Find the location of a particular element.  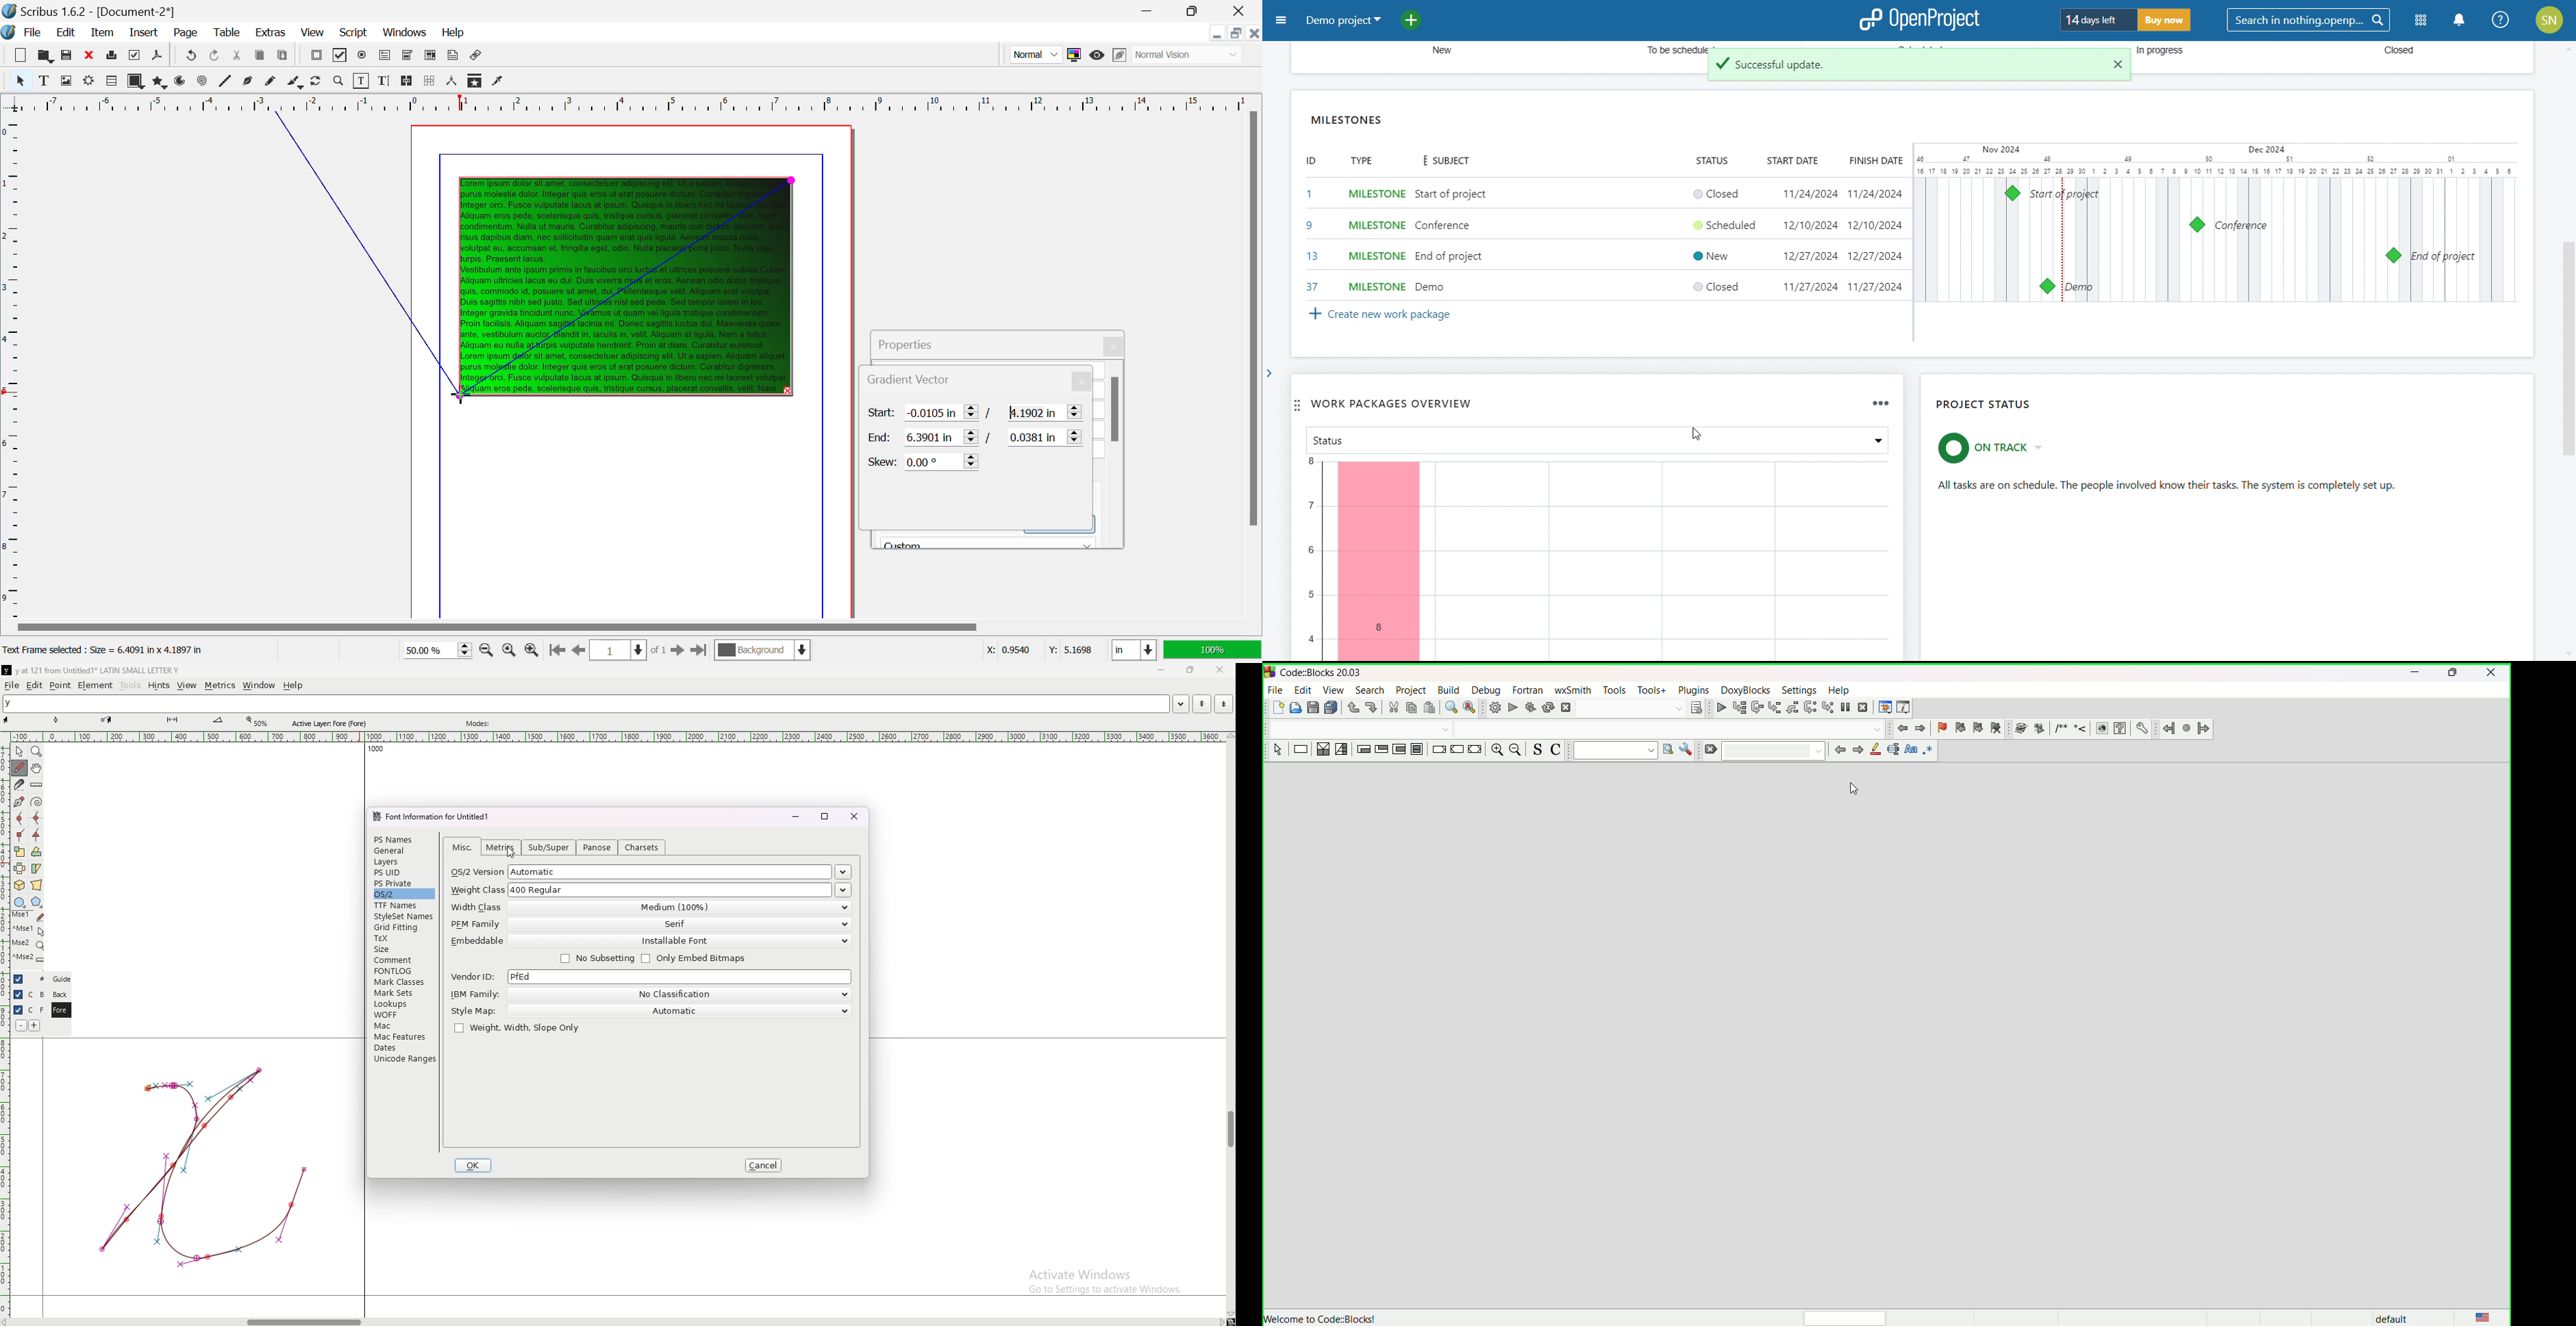

calendar view is located at coordinates (2217, 222).